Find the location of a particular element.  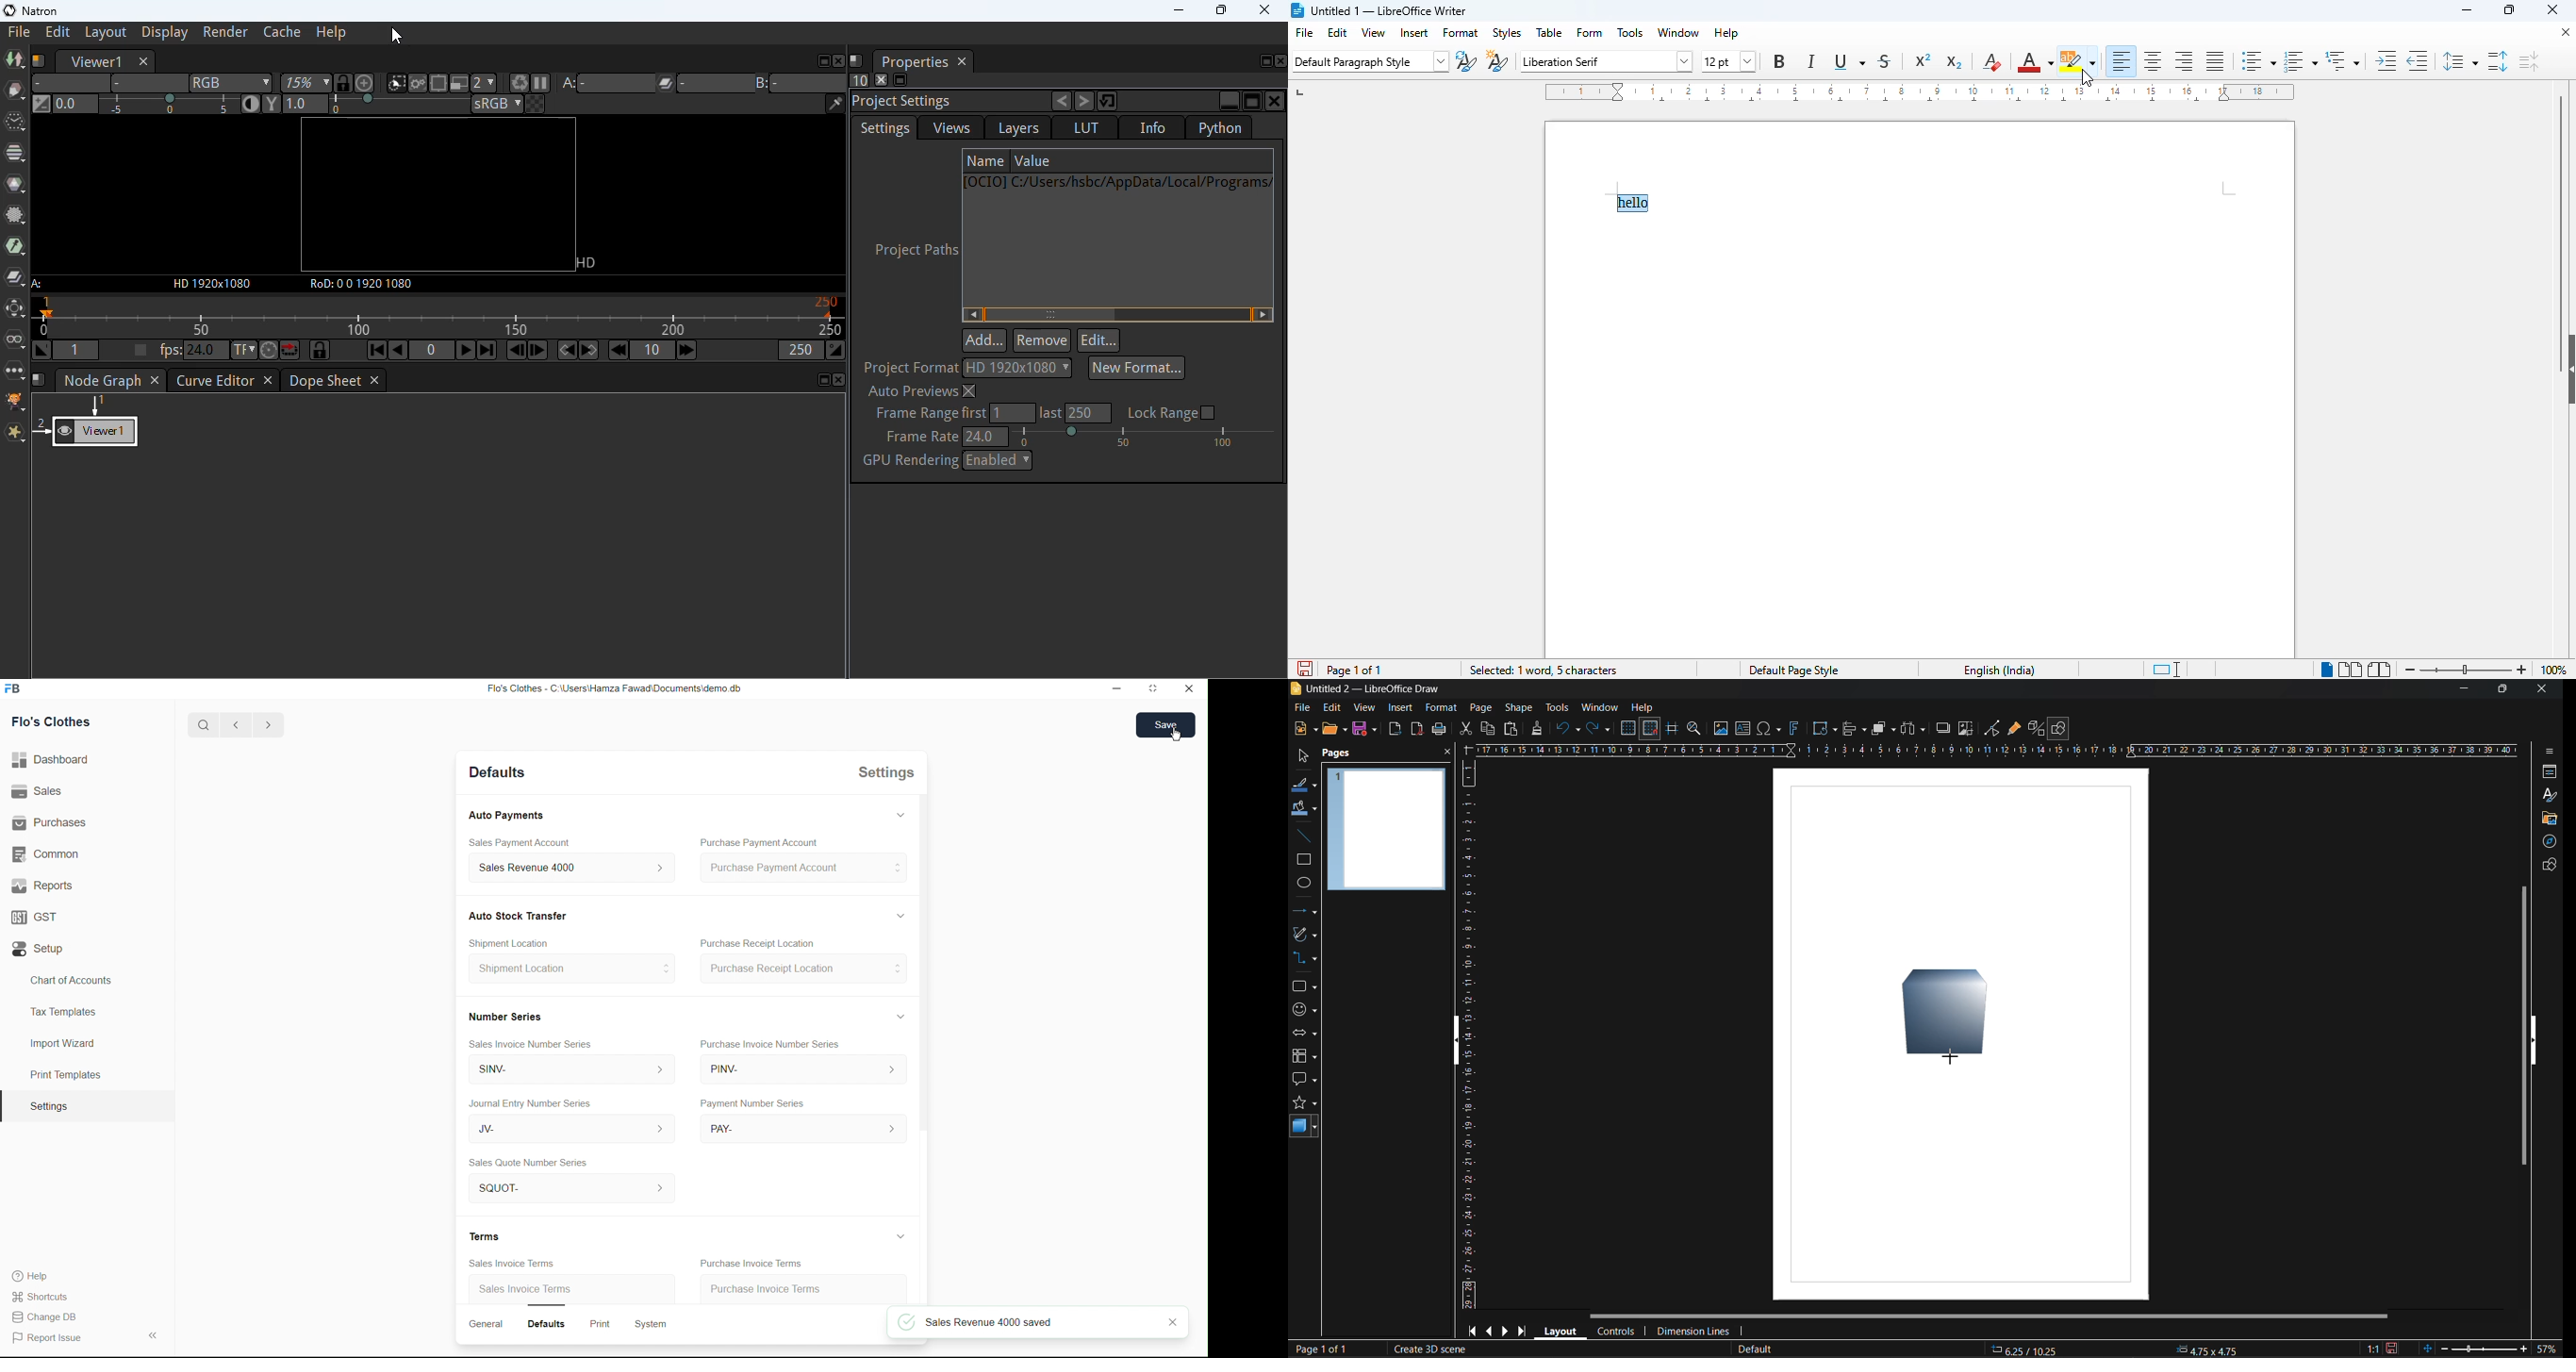

| Purchases is located at coordinates (55, 821).